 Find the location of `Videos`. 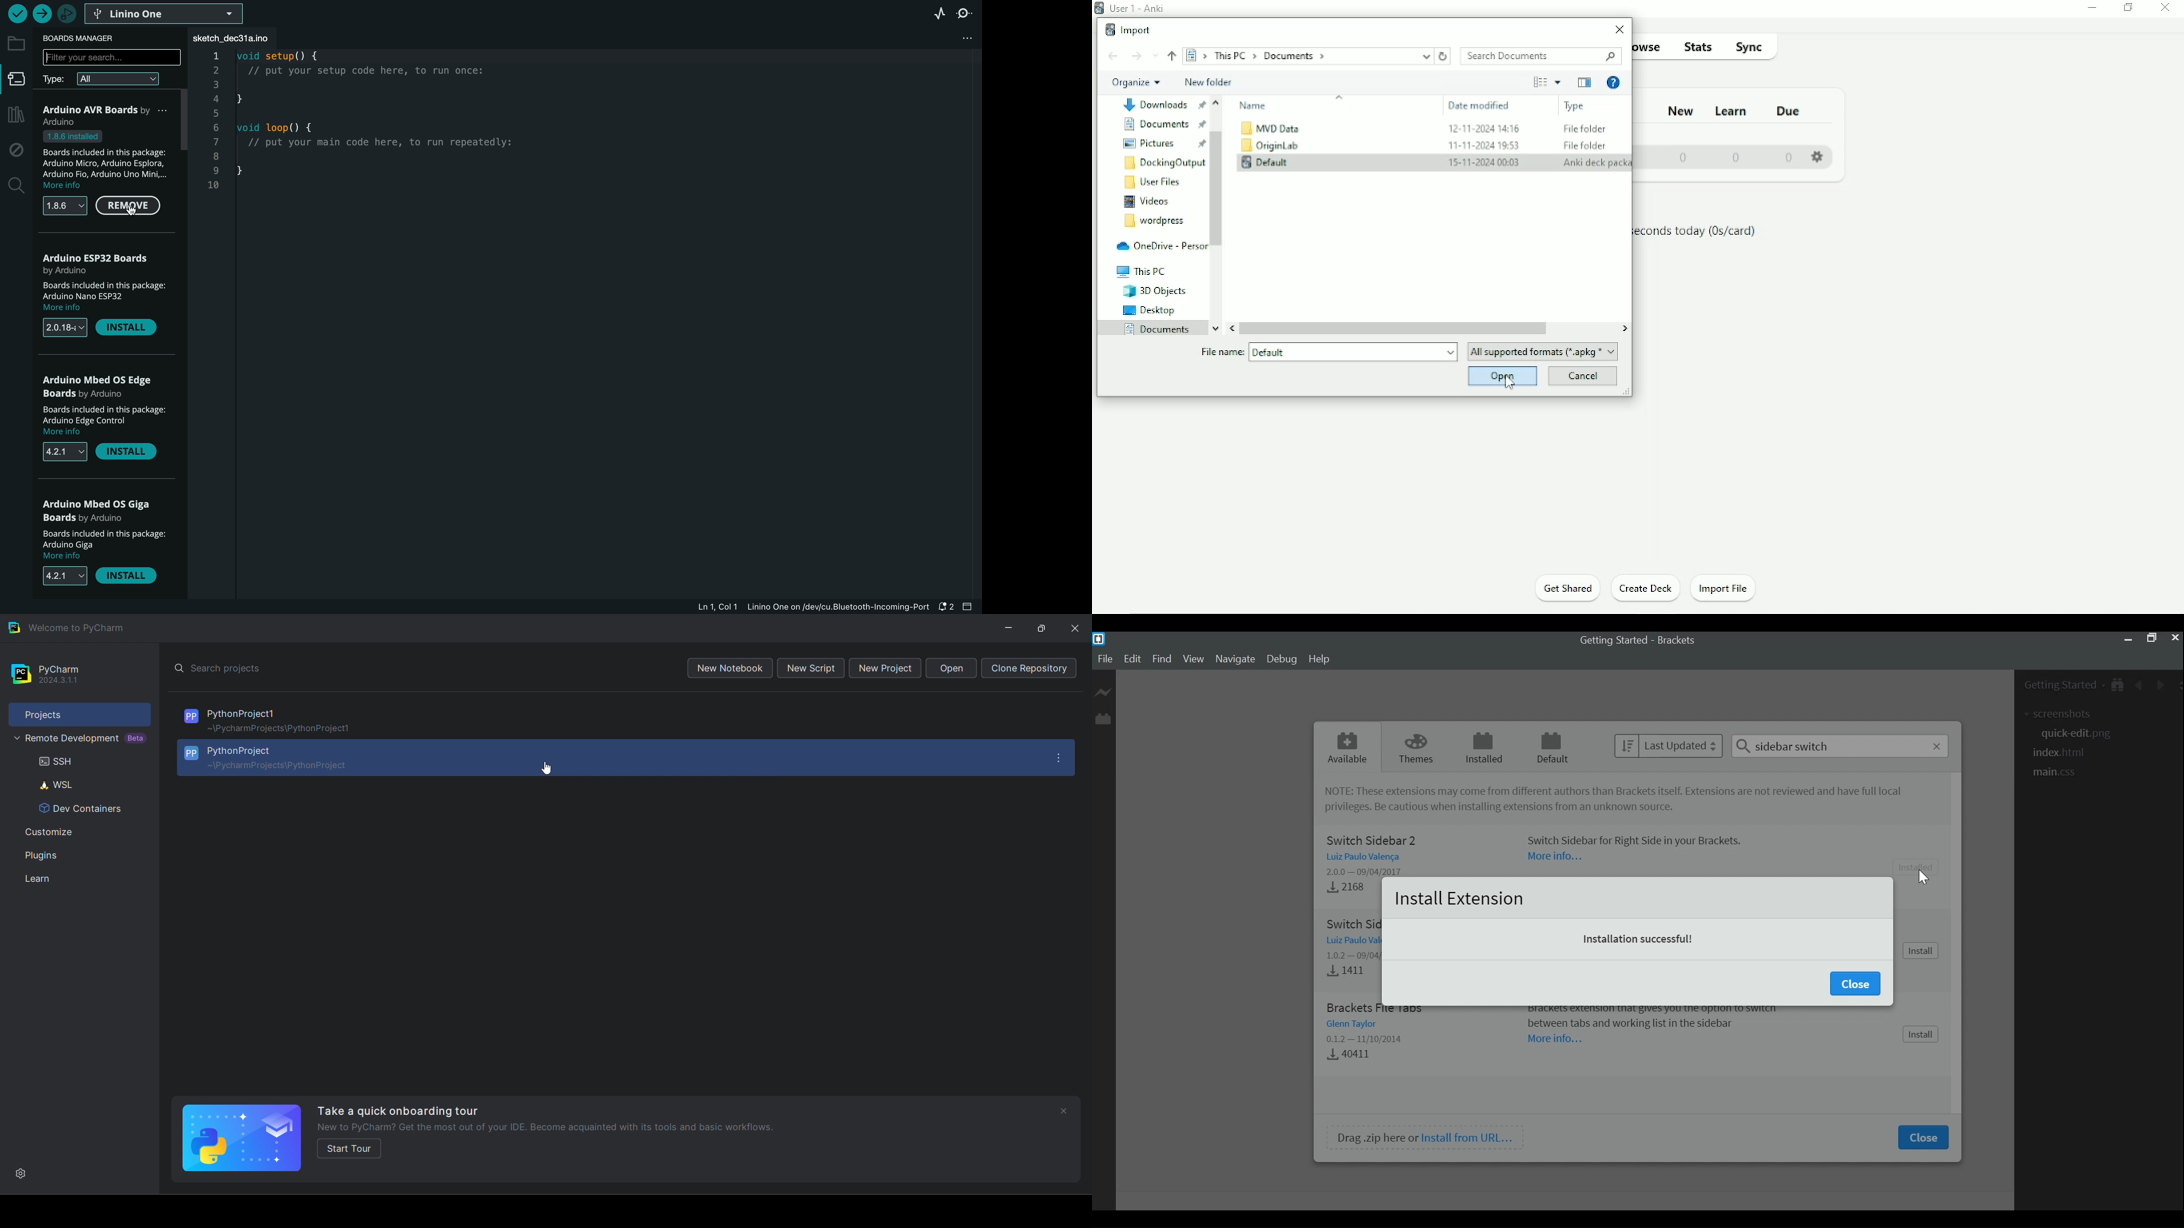

Videos is located at coordinates (1150, 202).